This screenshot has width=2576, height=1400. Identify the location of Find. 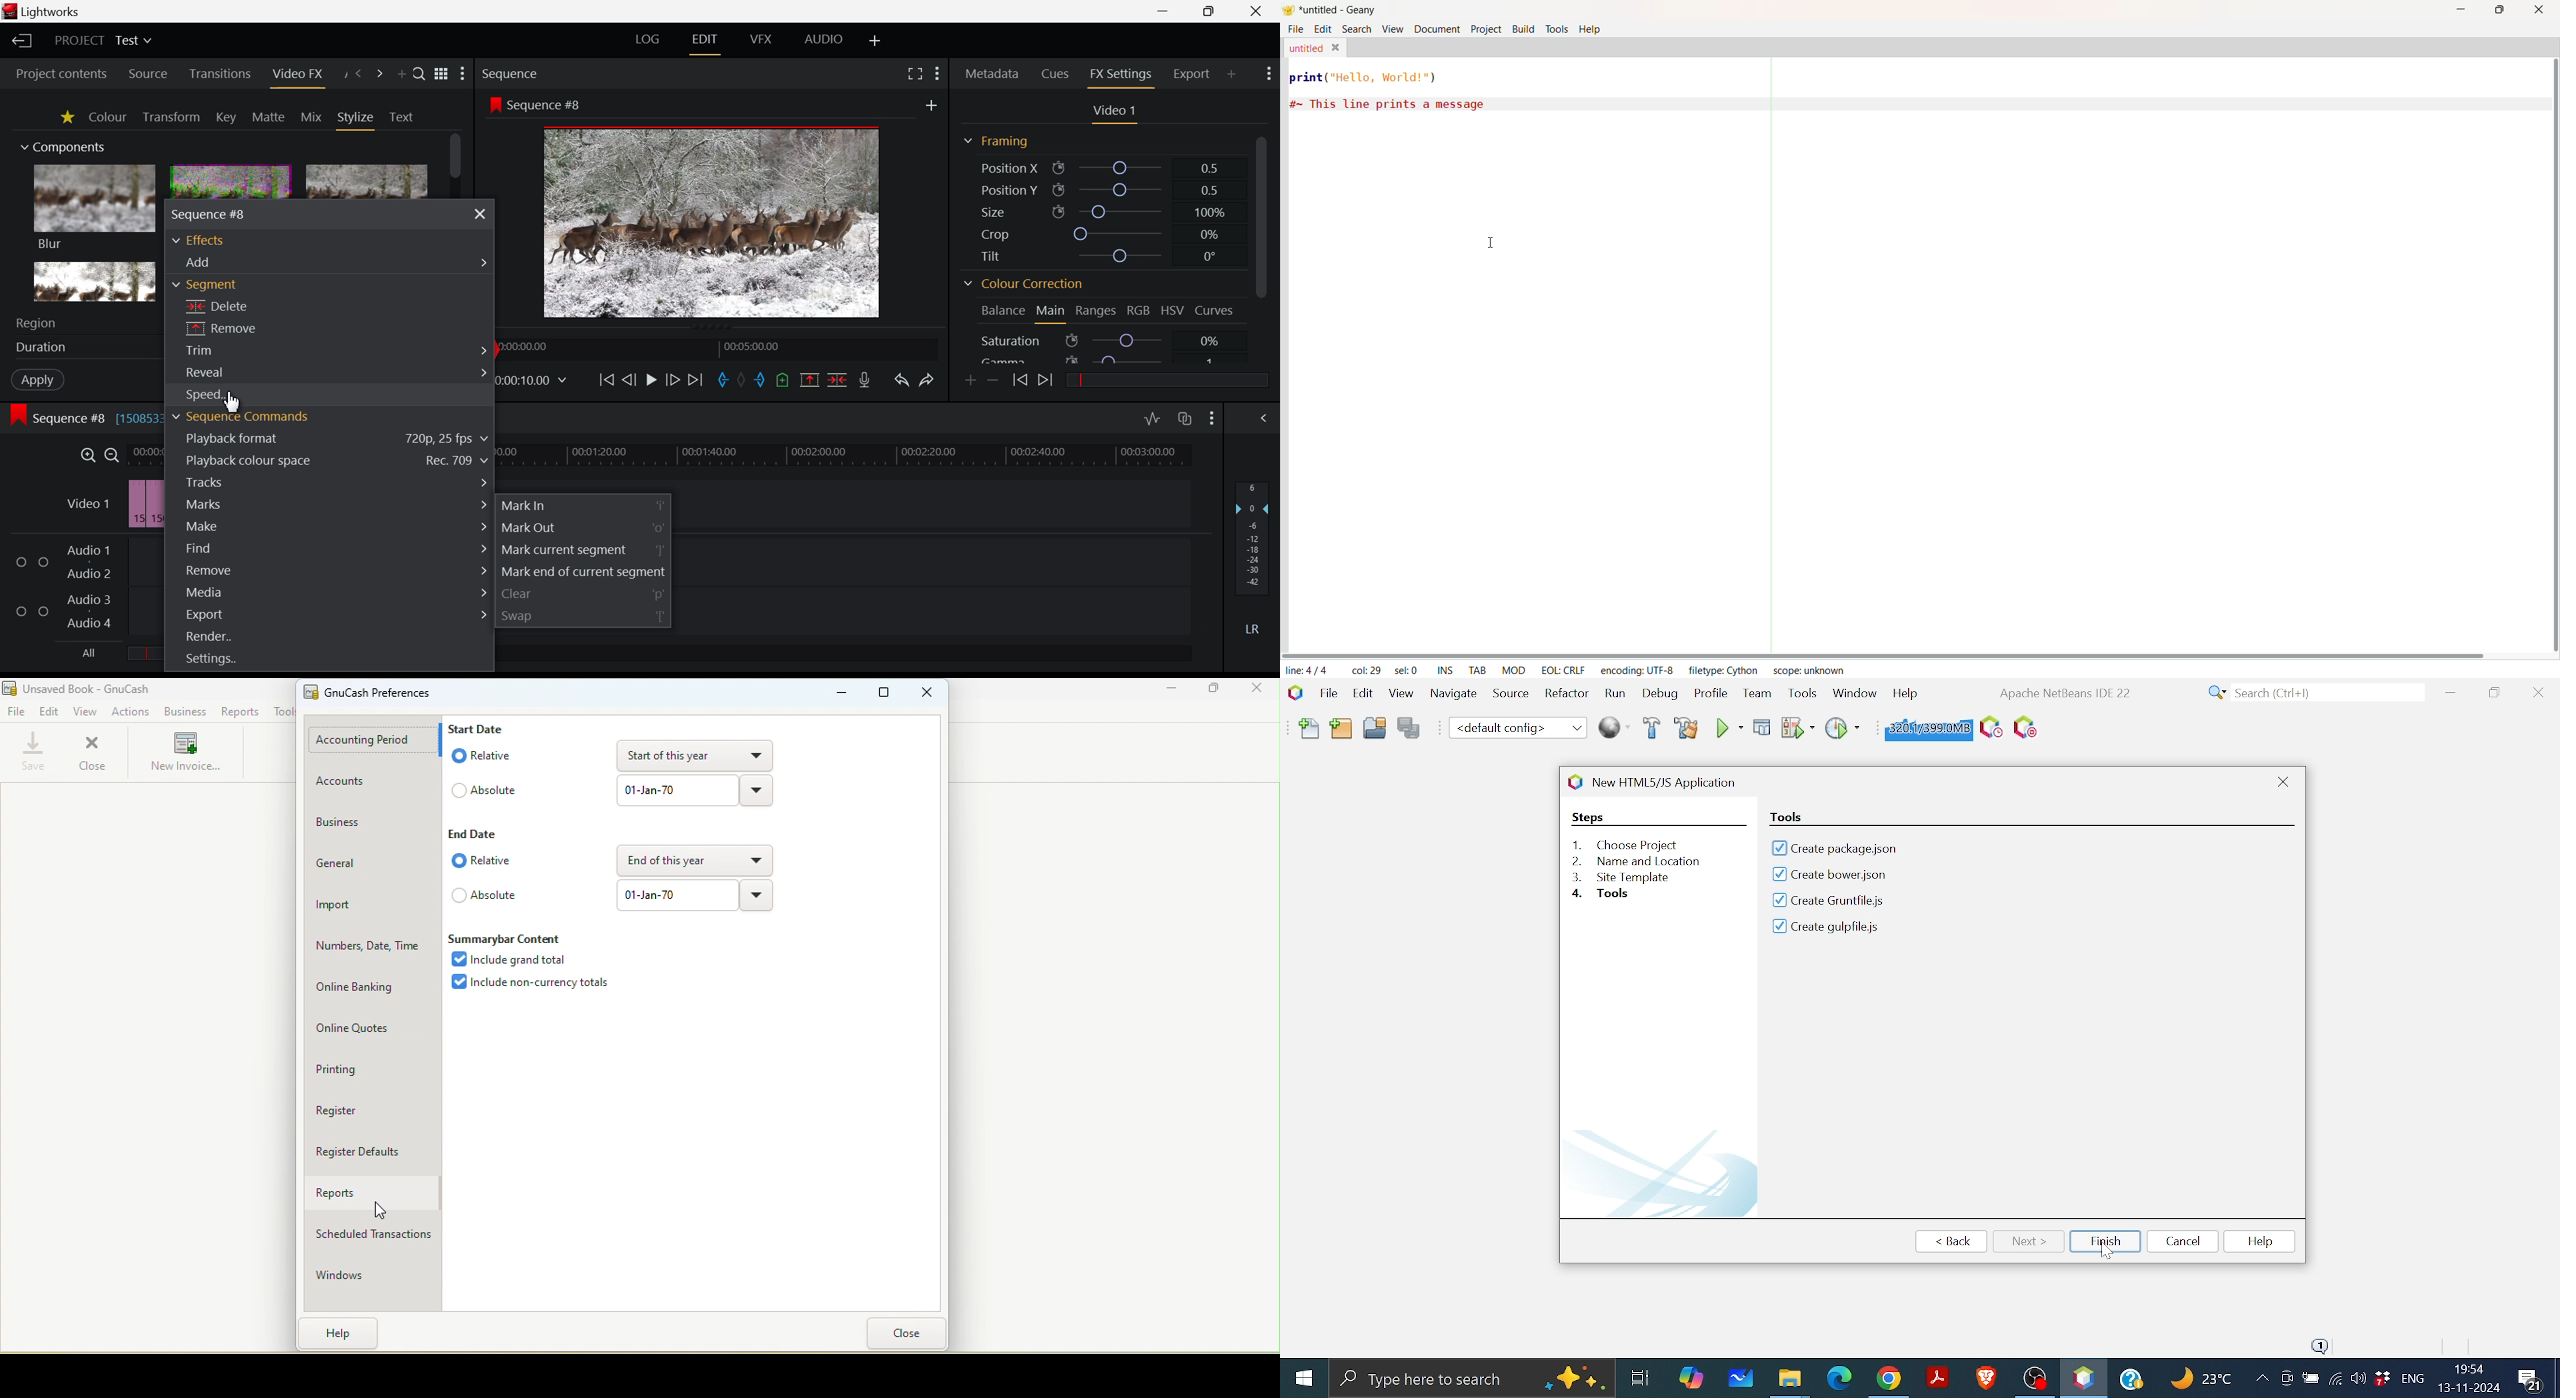
(327, 548).